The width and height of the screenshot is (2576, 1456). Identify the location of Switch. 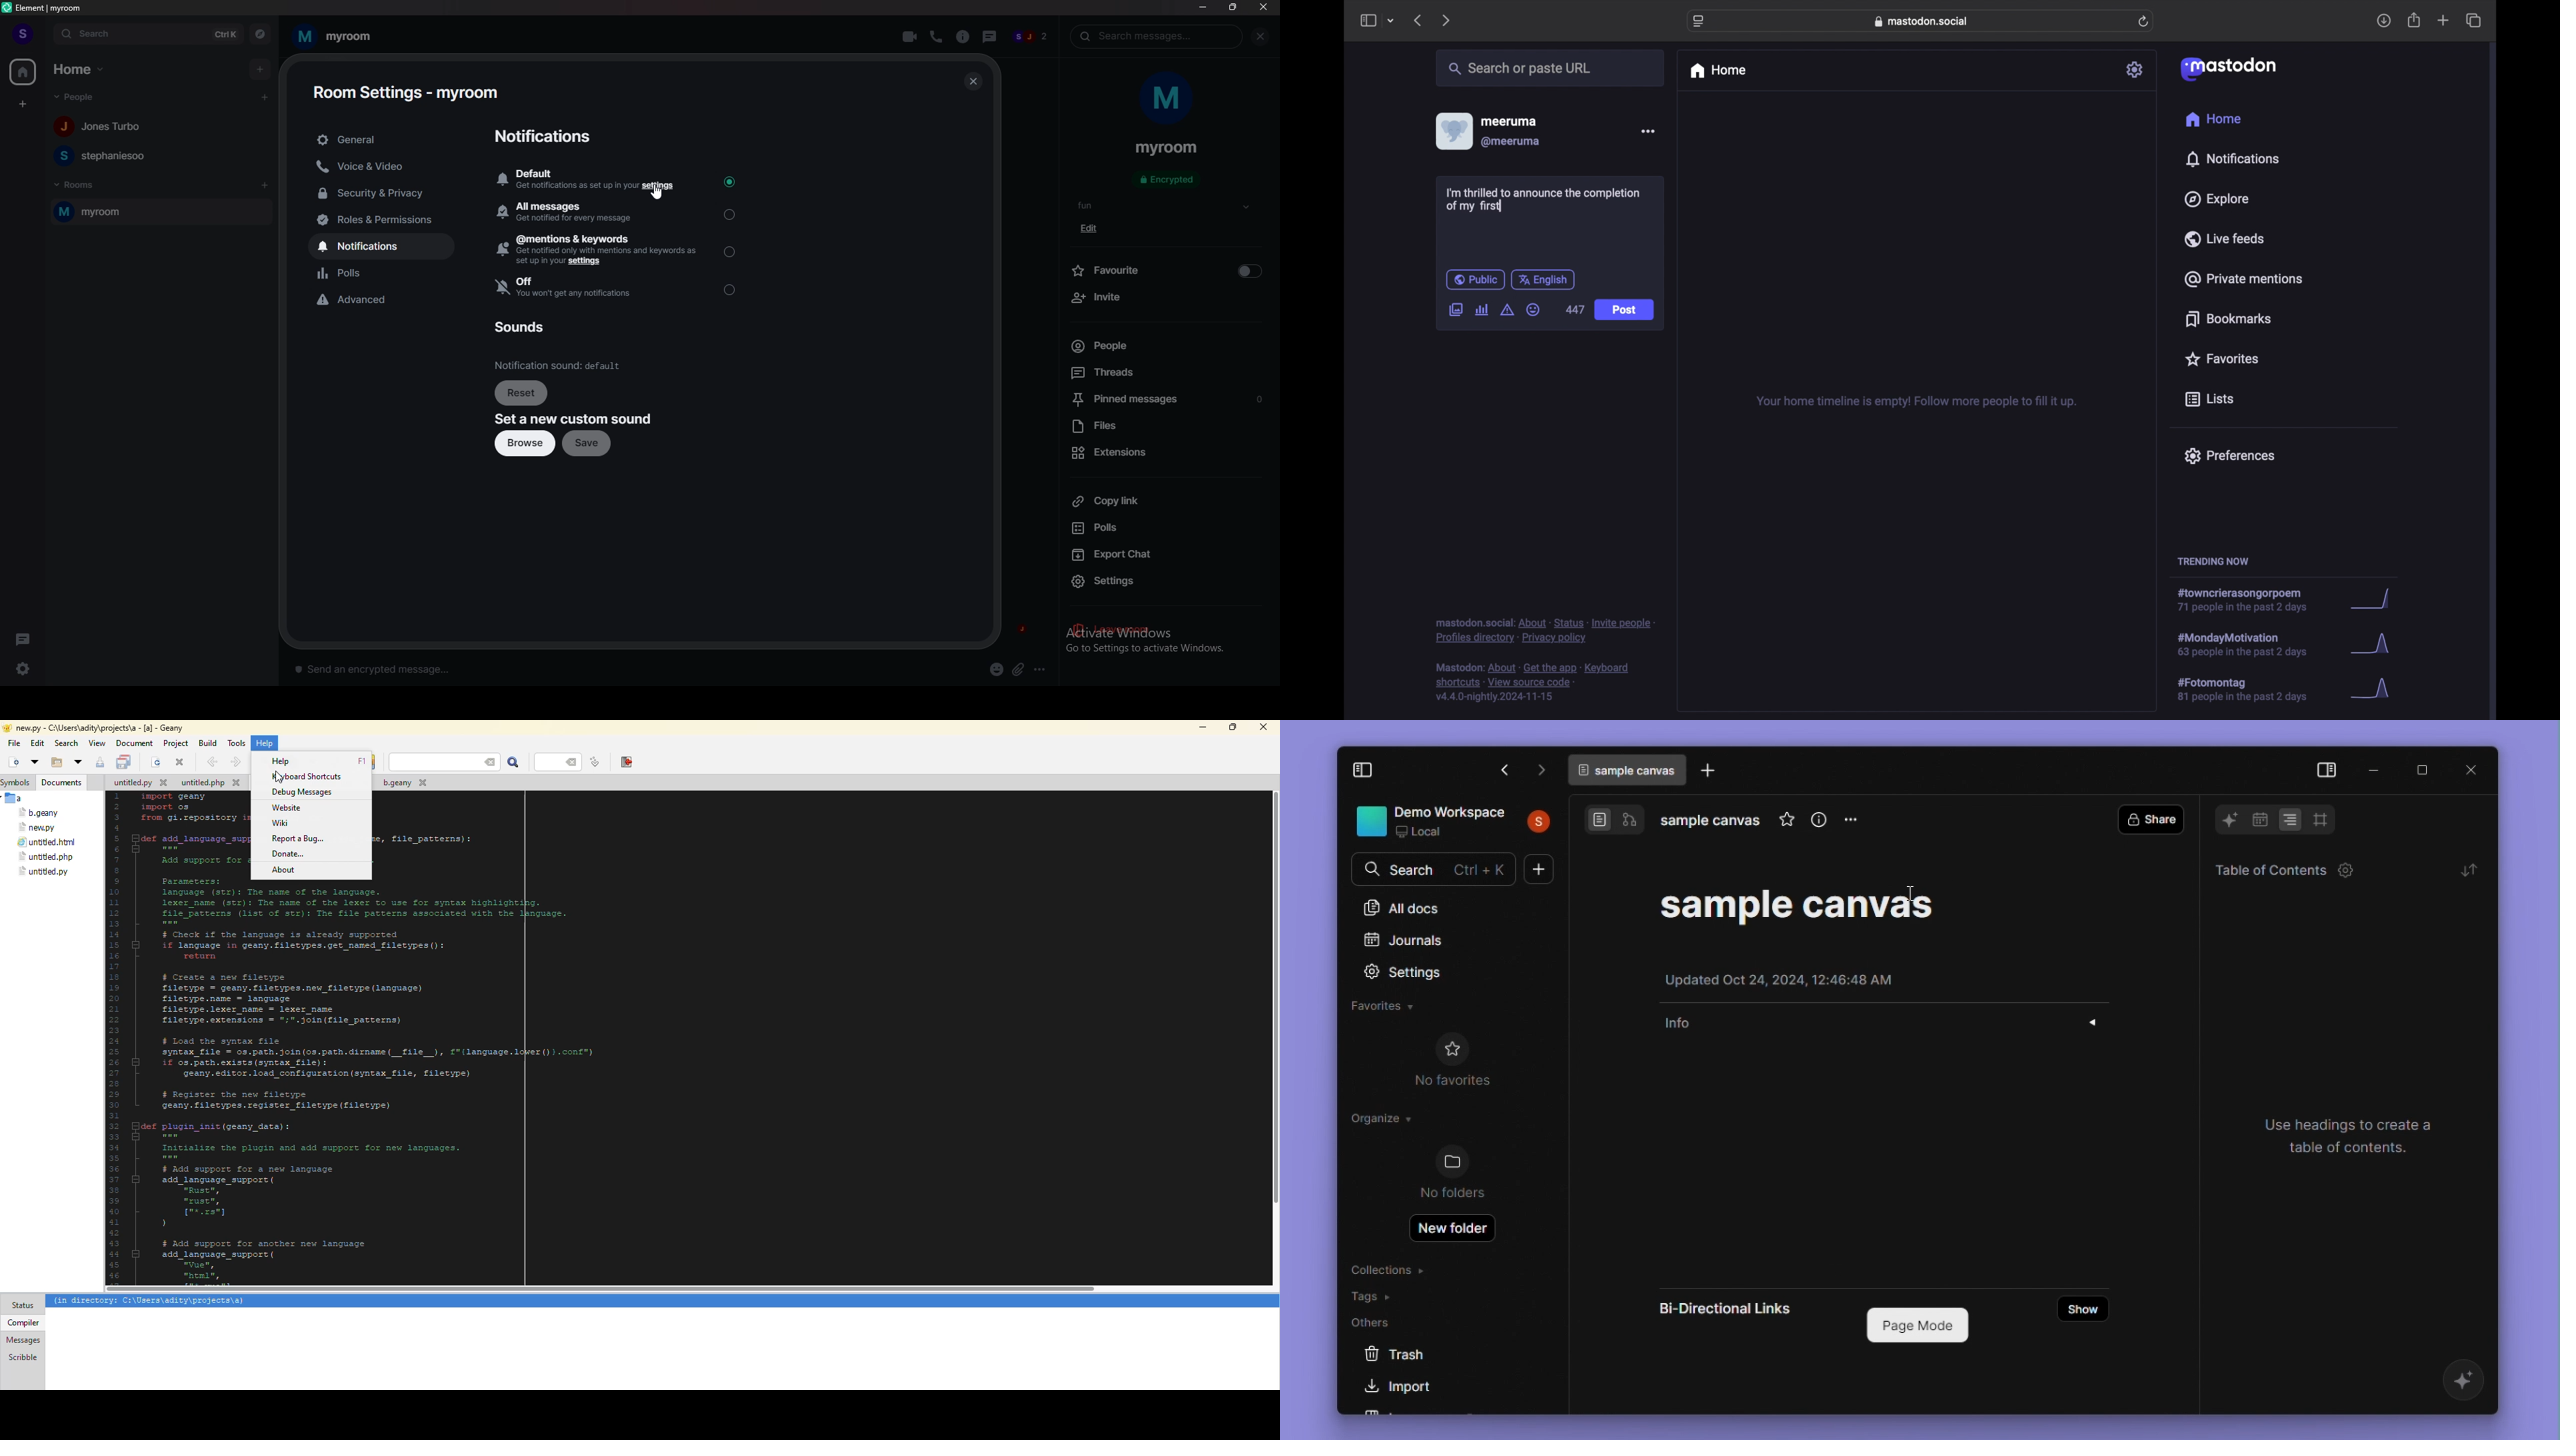
(1613, 823).